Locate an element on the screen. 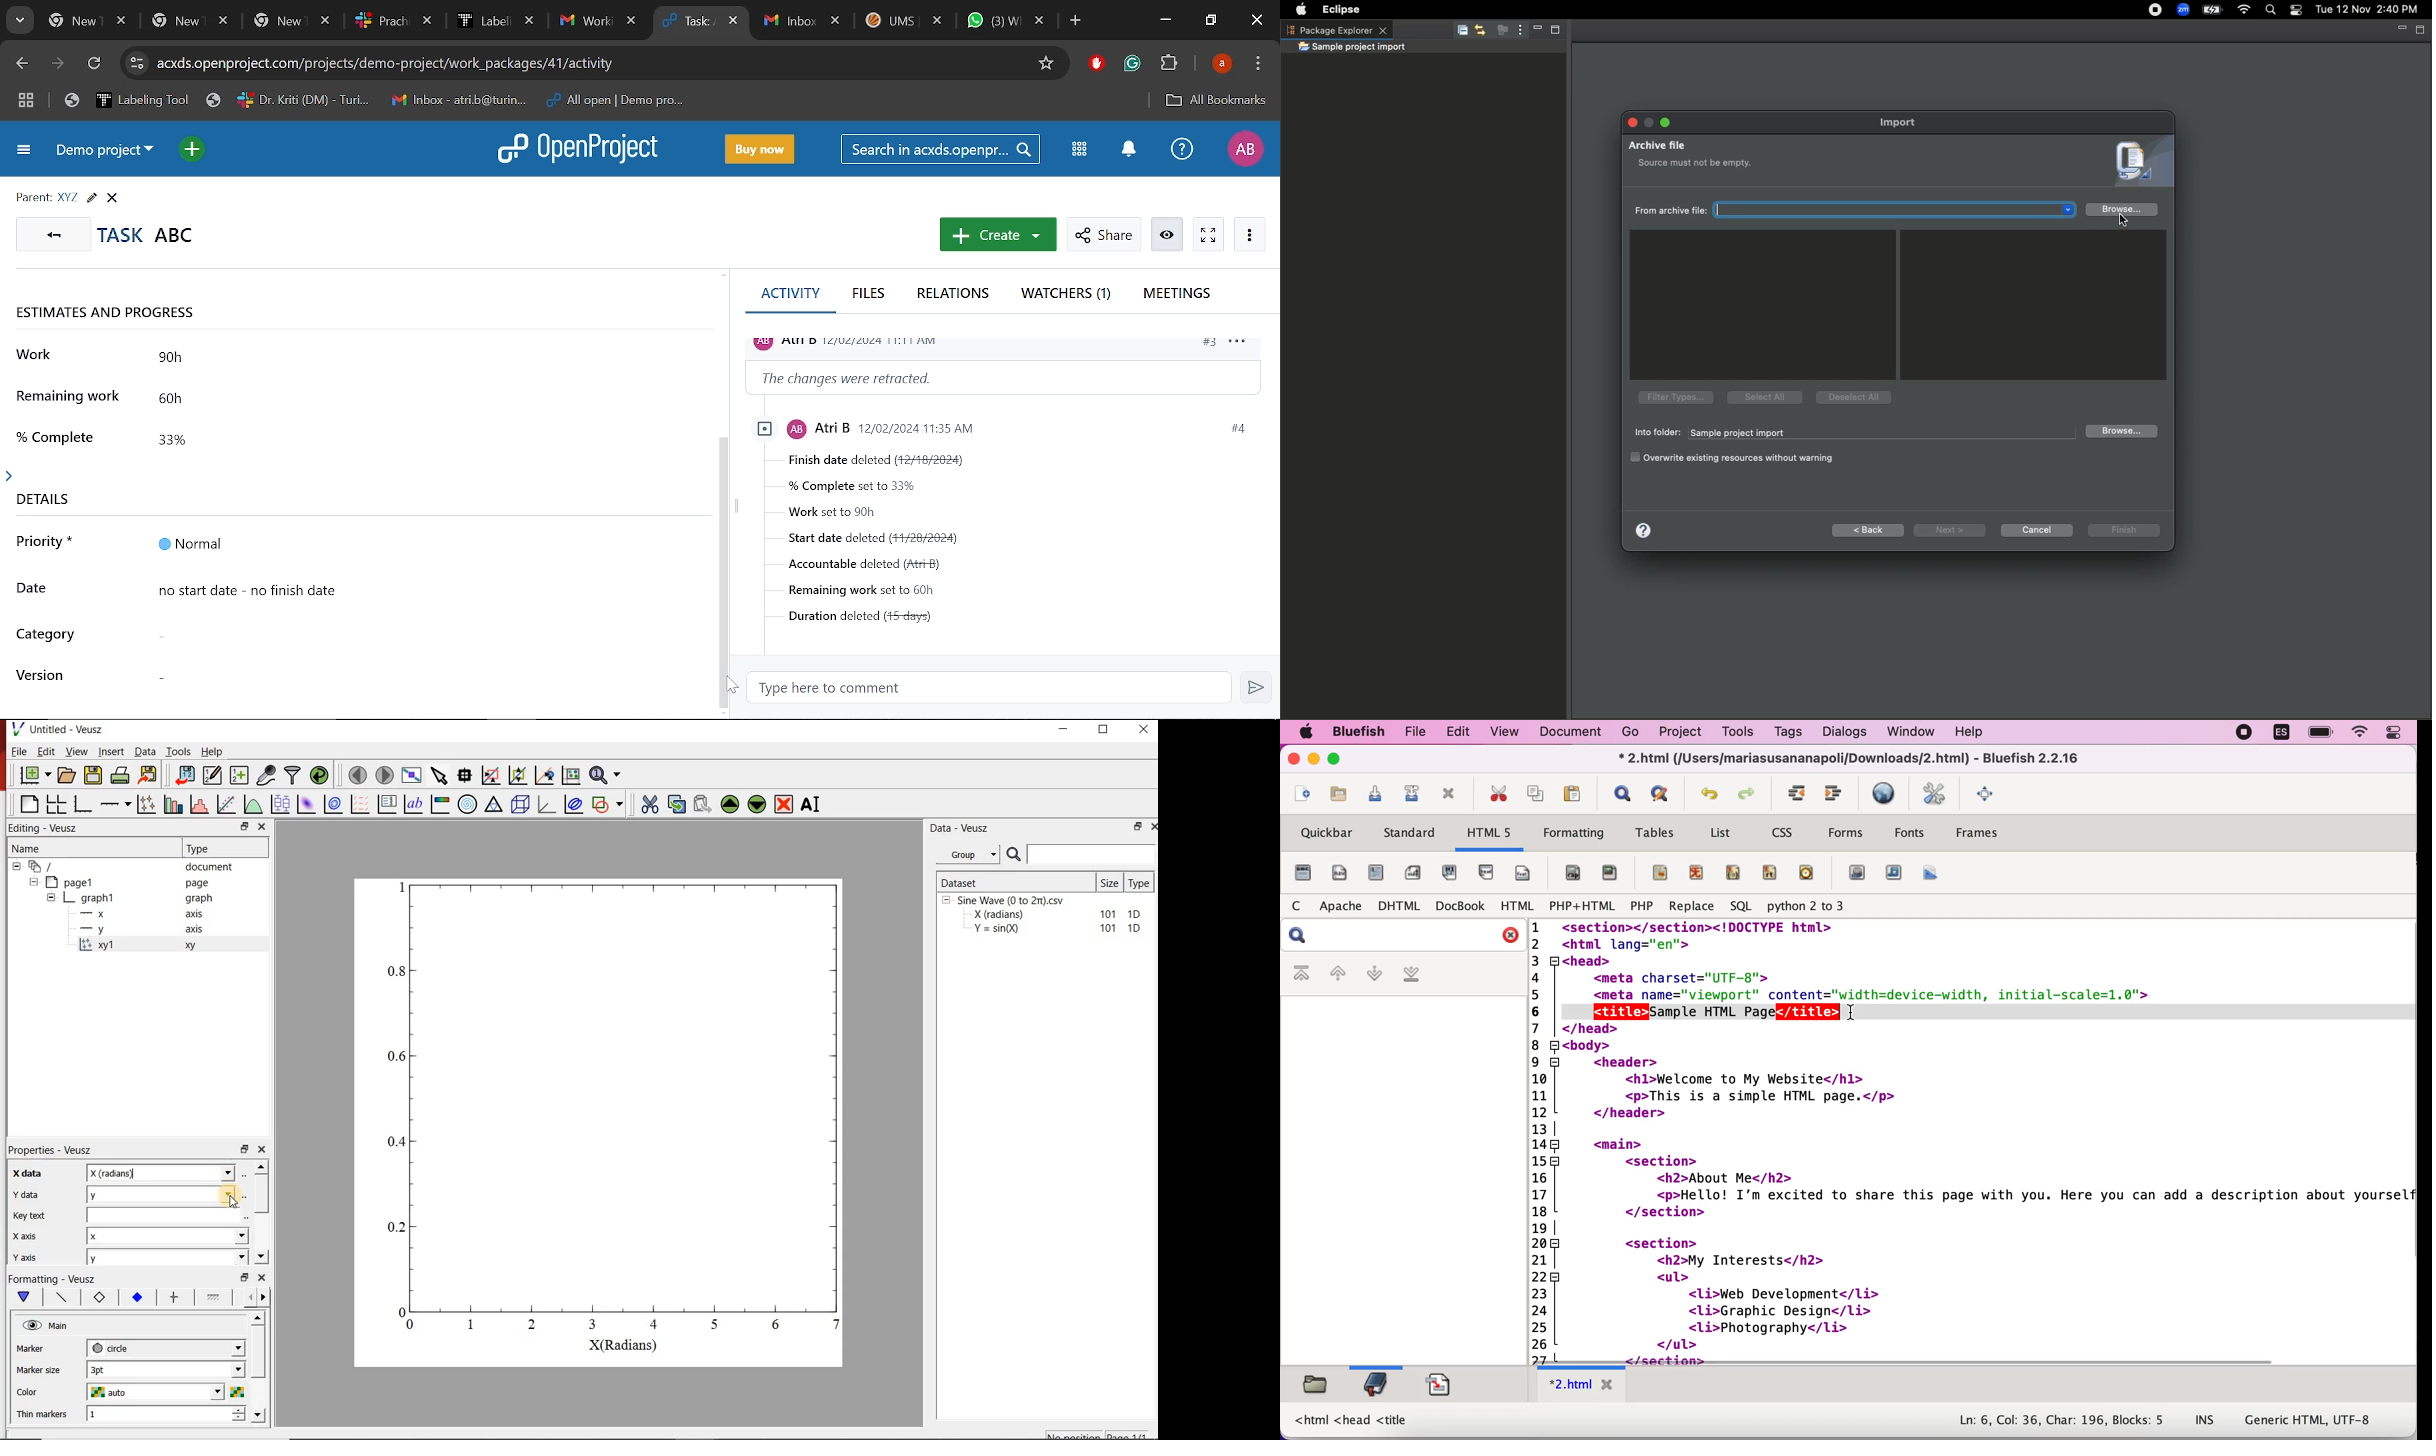  Open quick add menu is located at coordinates (194, 152).